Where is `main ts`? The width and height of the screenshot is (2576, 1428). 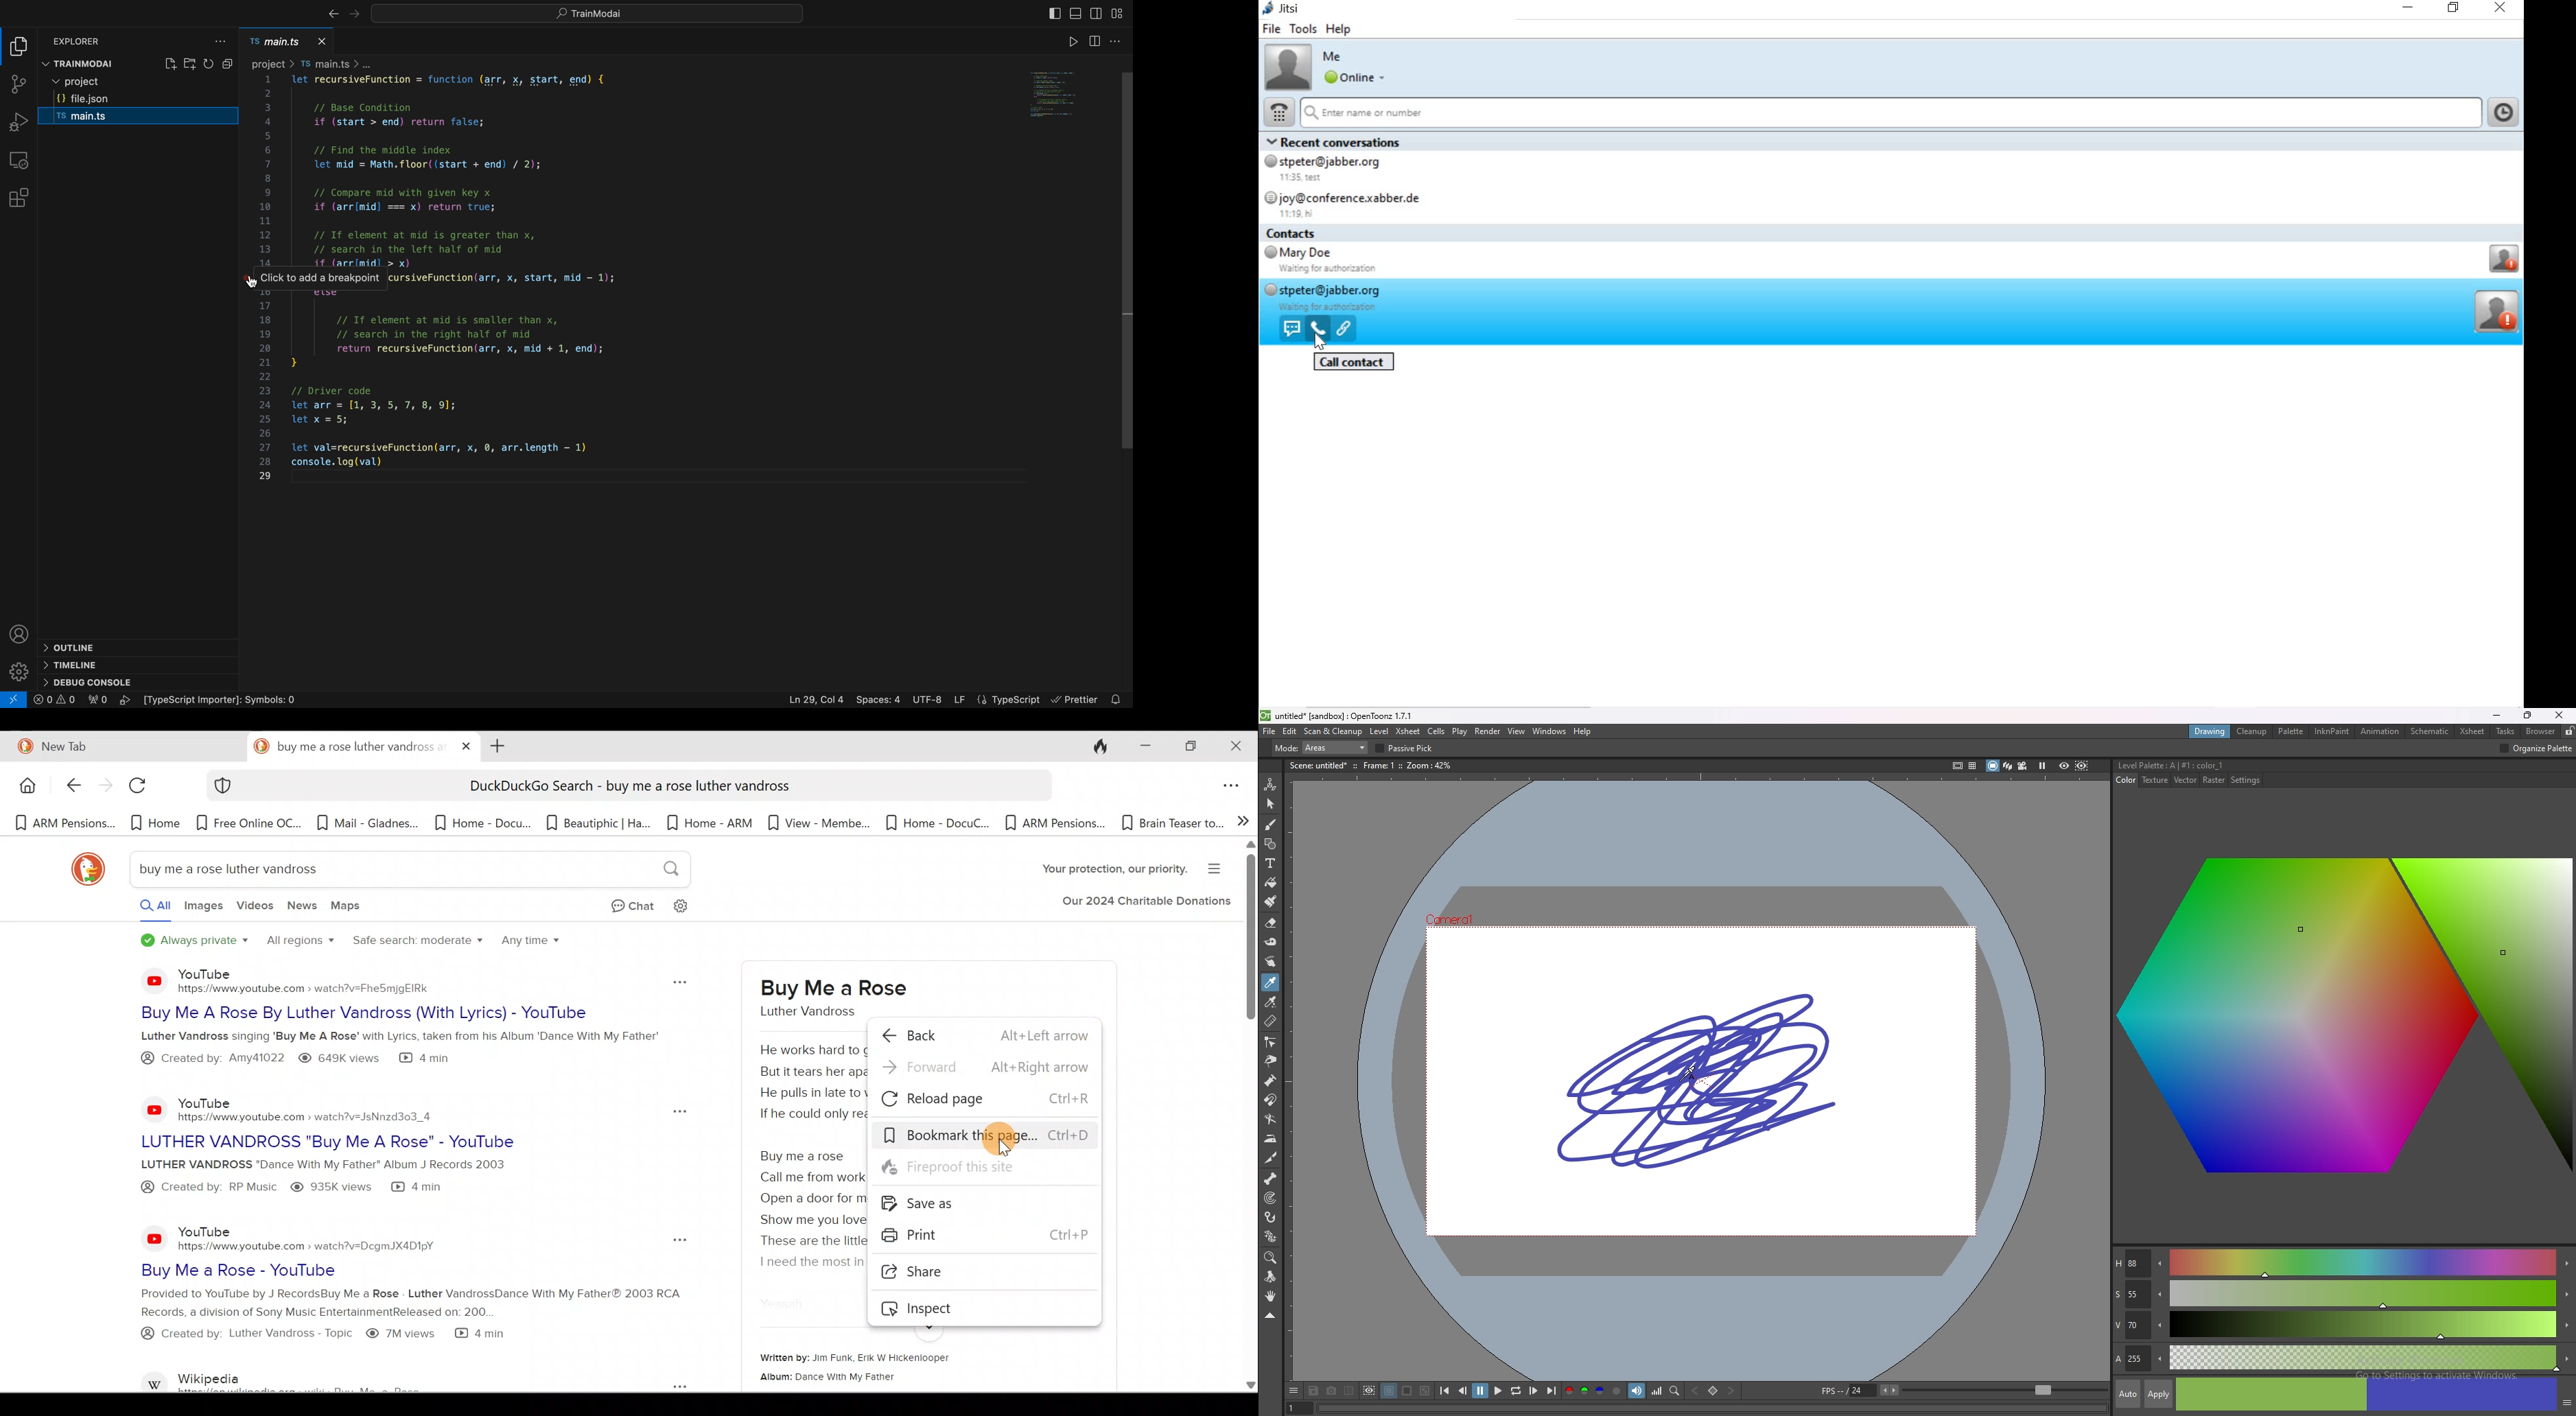
main ts is located at coordinates (138, 114).